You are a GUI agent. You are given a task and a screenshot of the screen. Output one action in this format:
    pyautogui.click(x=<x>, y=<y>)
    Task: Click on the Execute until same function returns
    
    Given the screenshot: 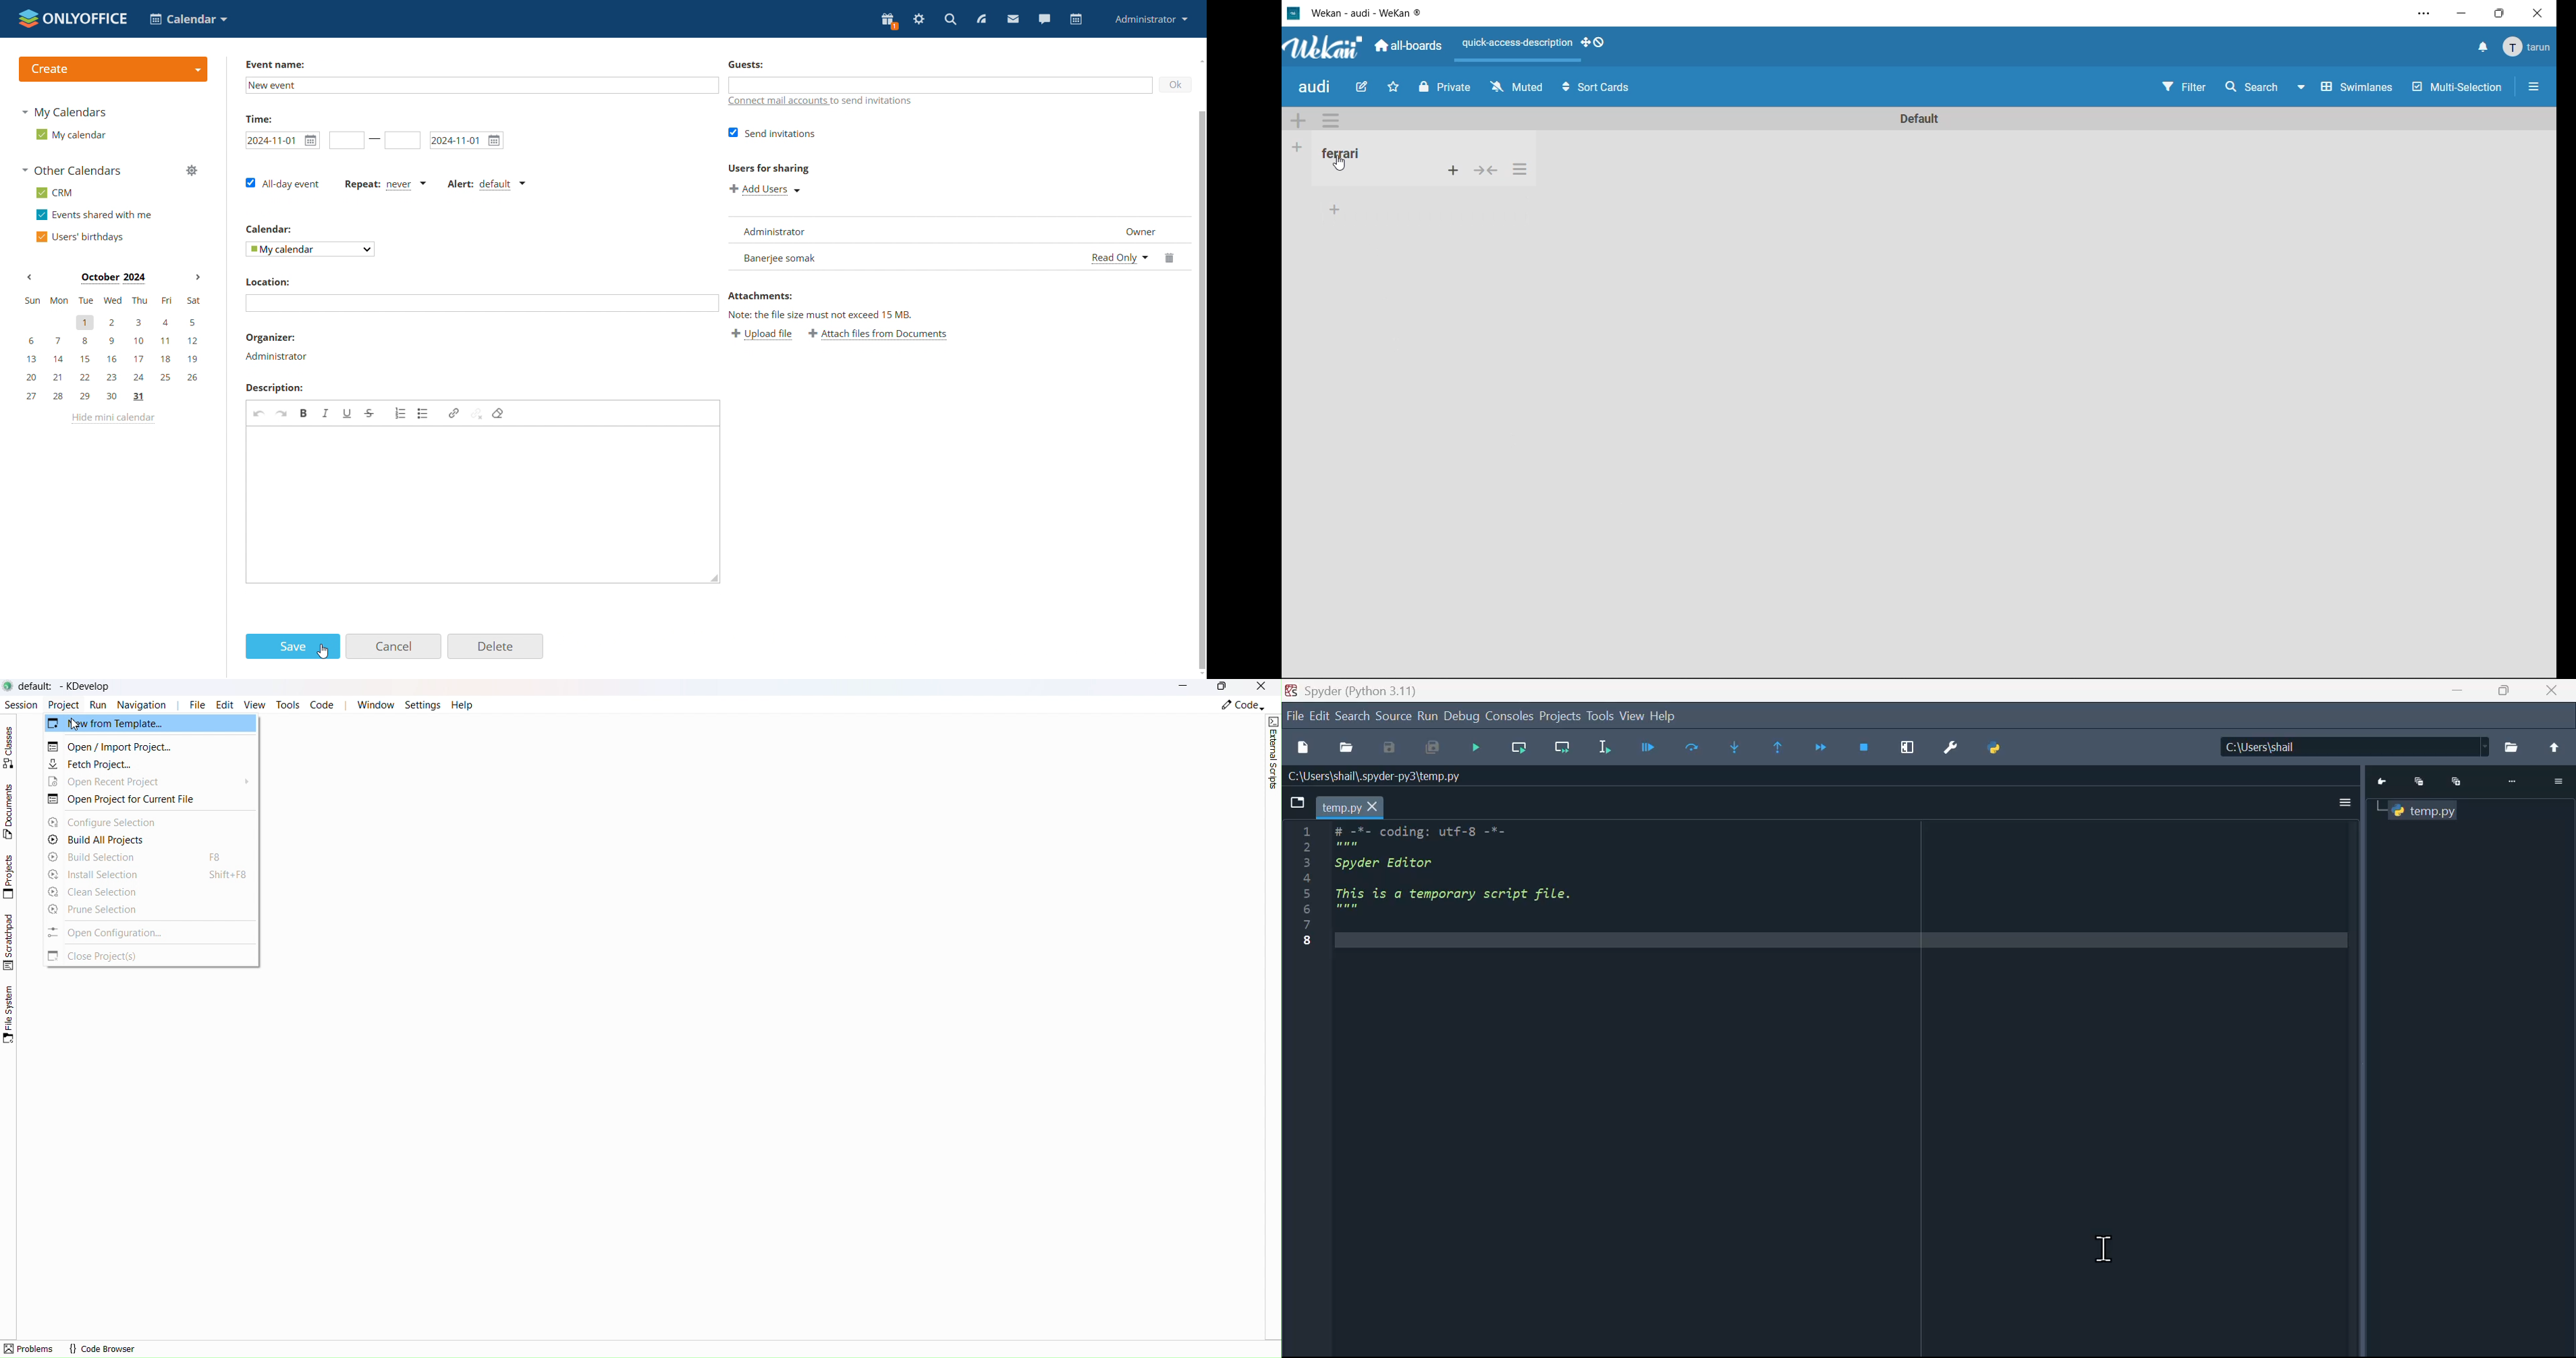 What is the action you would take?
    pyautogui.click(x=1776, y=746)
    